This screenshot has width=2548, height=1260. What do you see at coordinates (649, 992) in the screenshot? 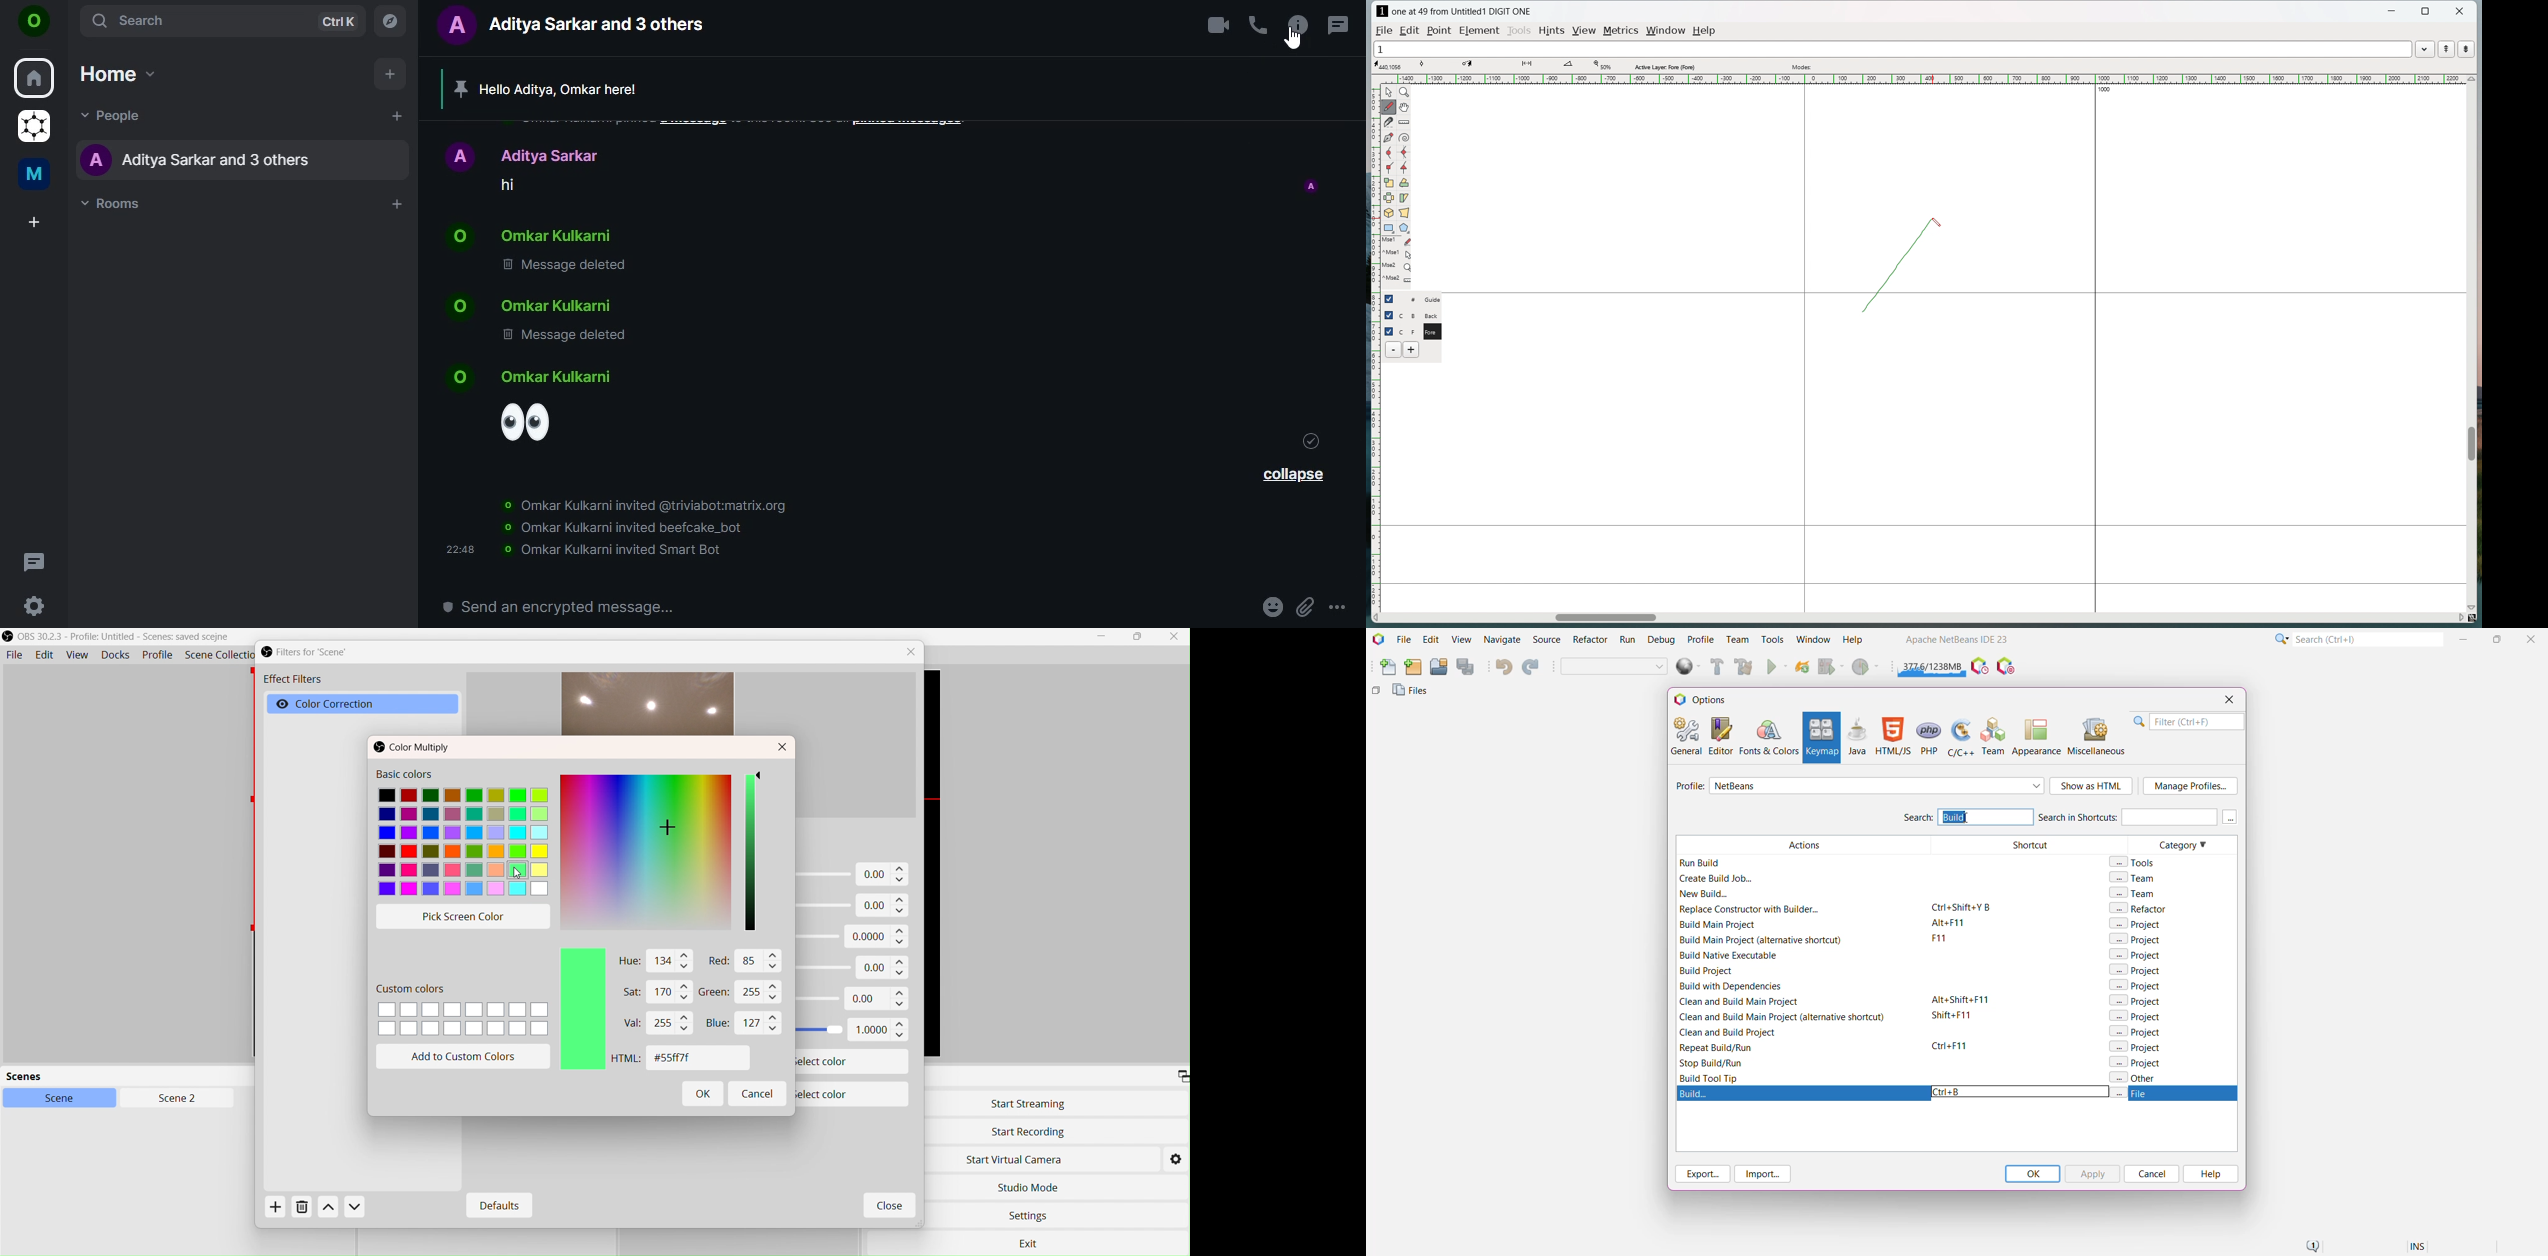
I see `Sat: 170` at bounding box center [649, 992].